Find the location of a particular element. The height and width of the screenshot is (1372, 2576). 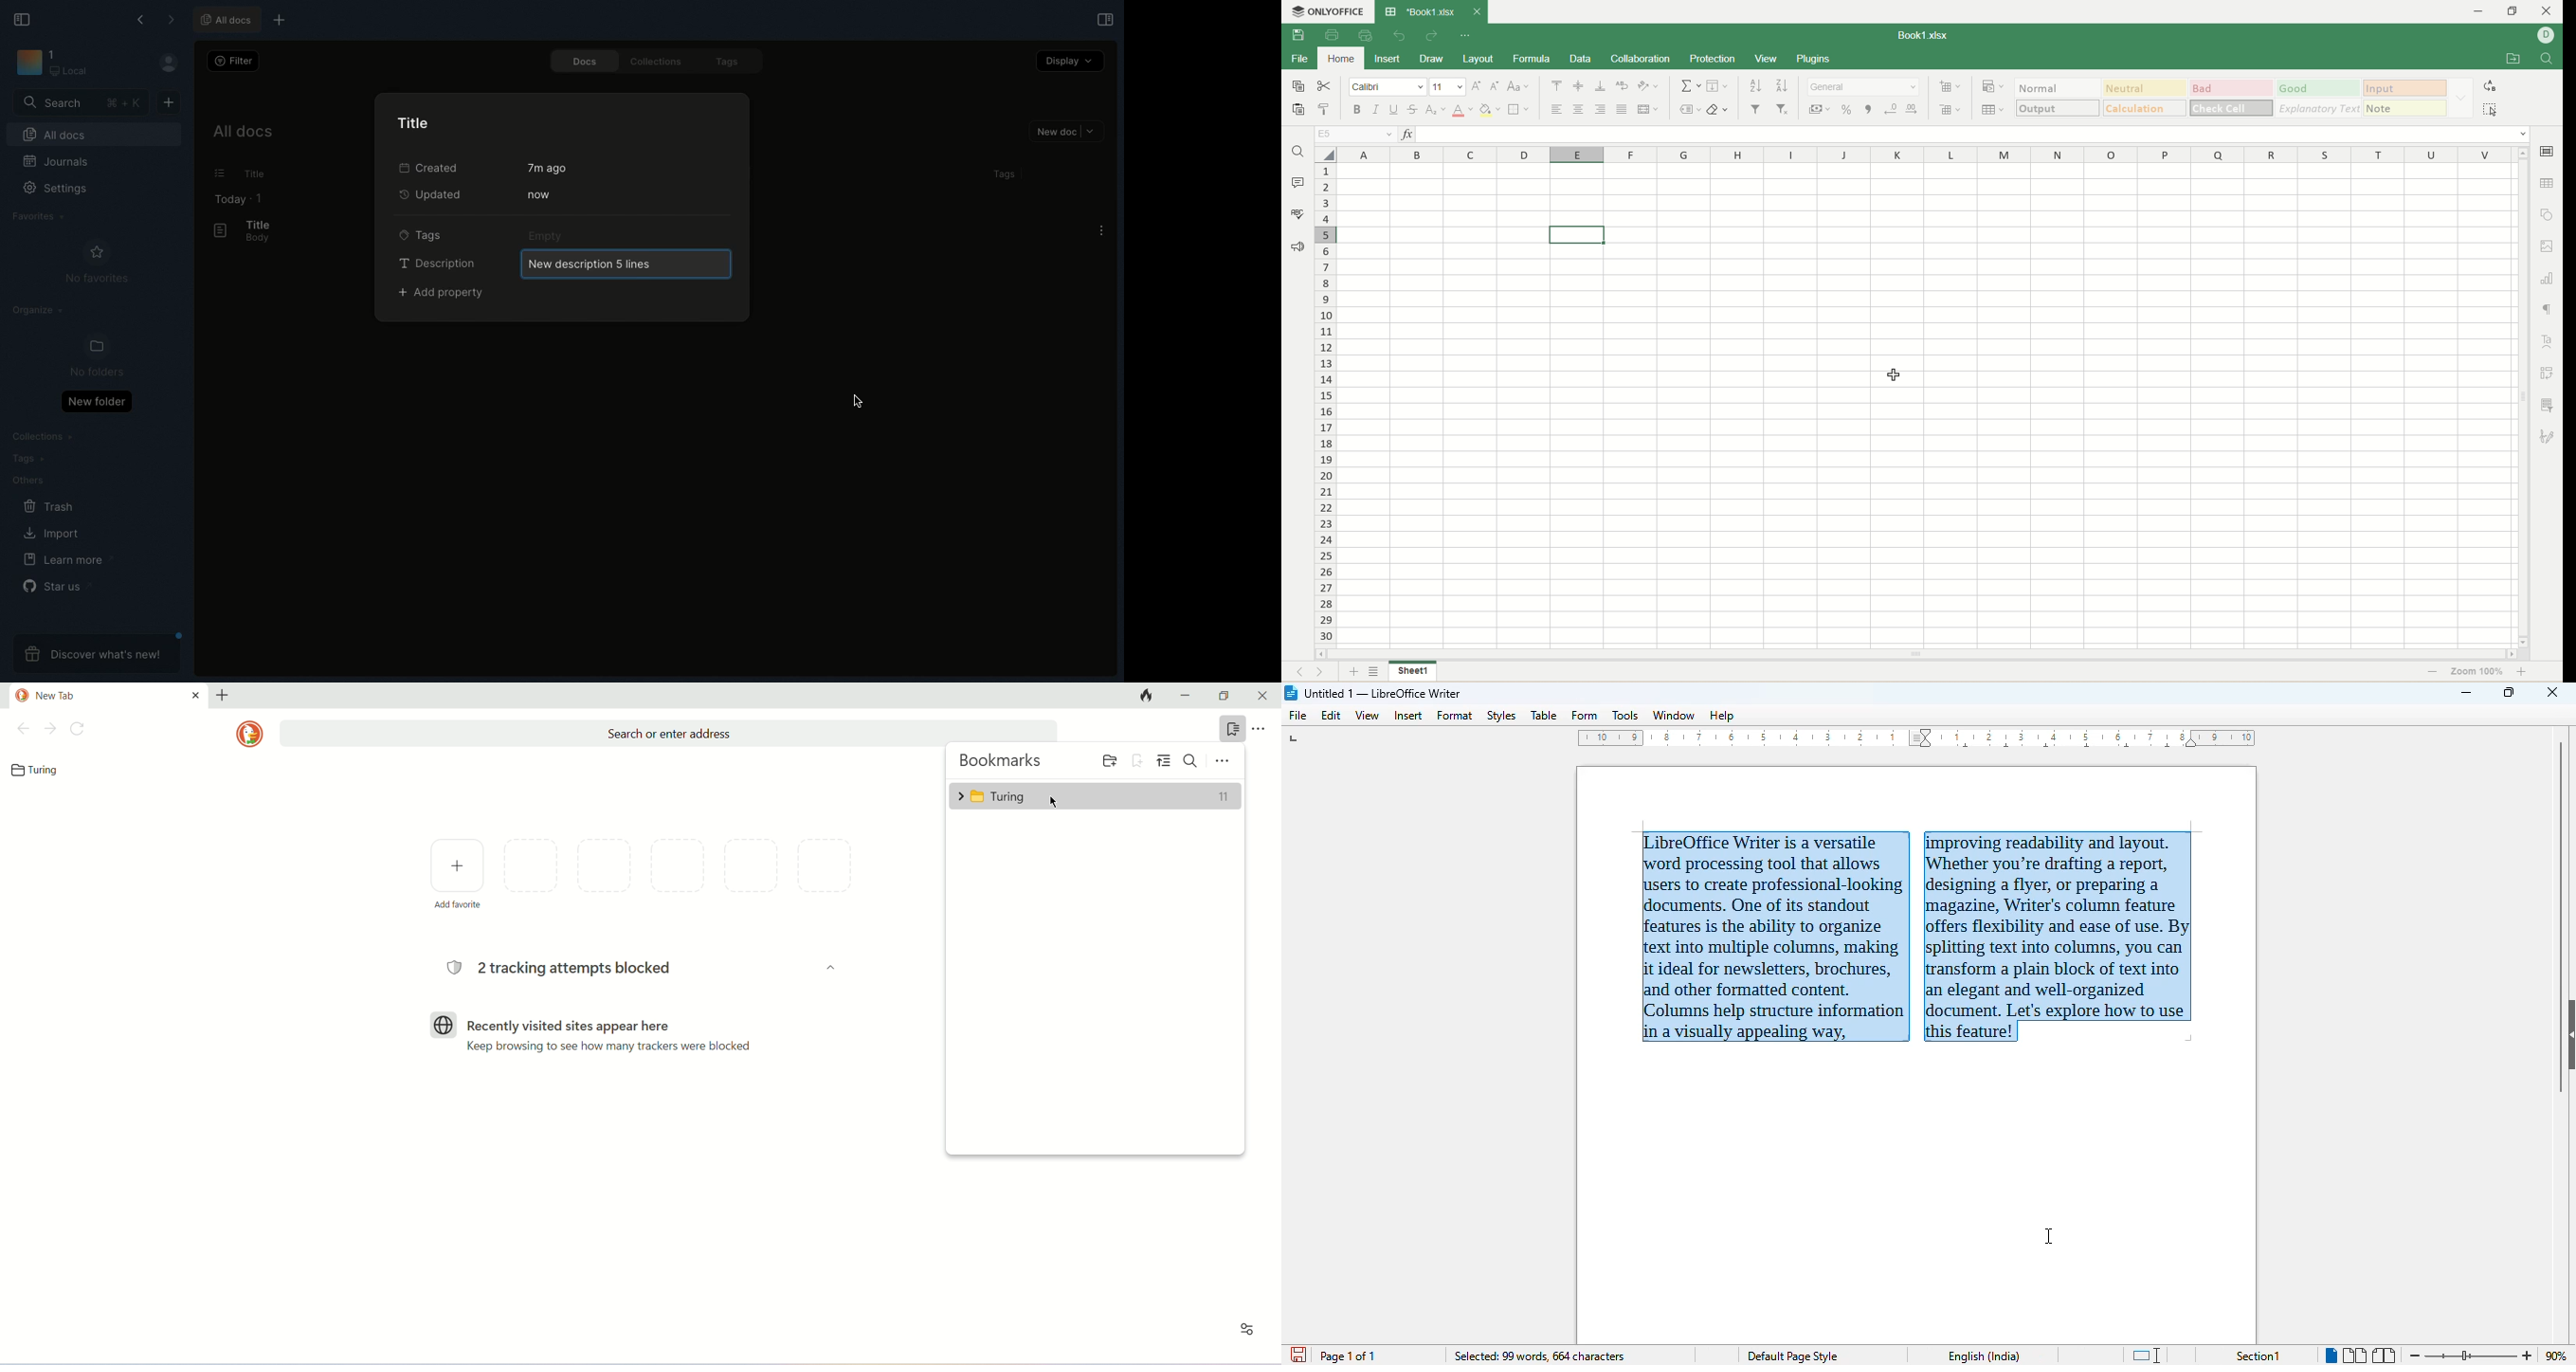

minimize is located at coordinates (1187, 696).